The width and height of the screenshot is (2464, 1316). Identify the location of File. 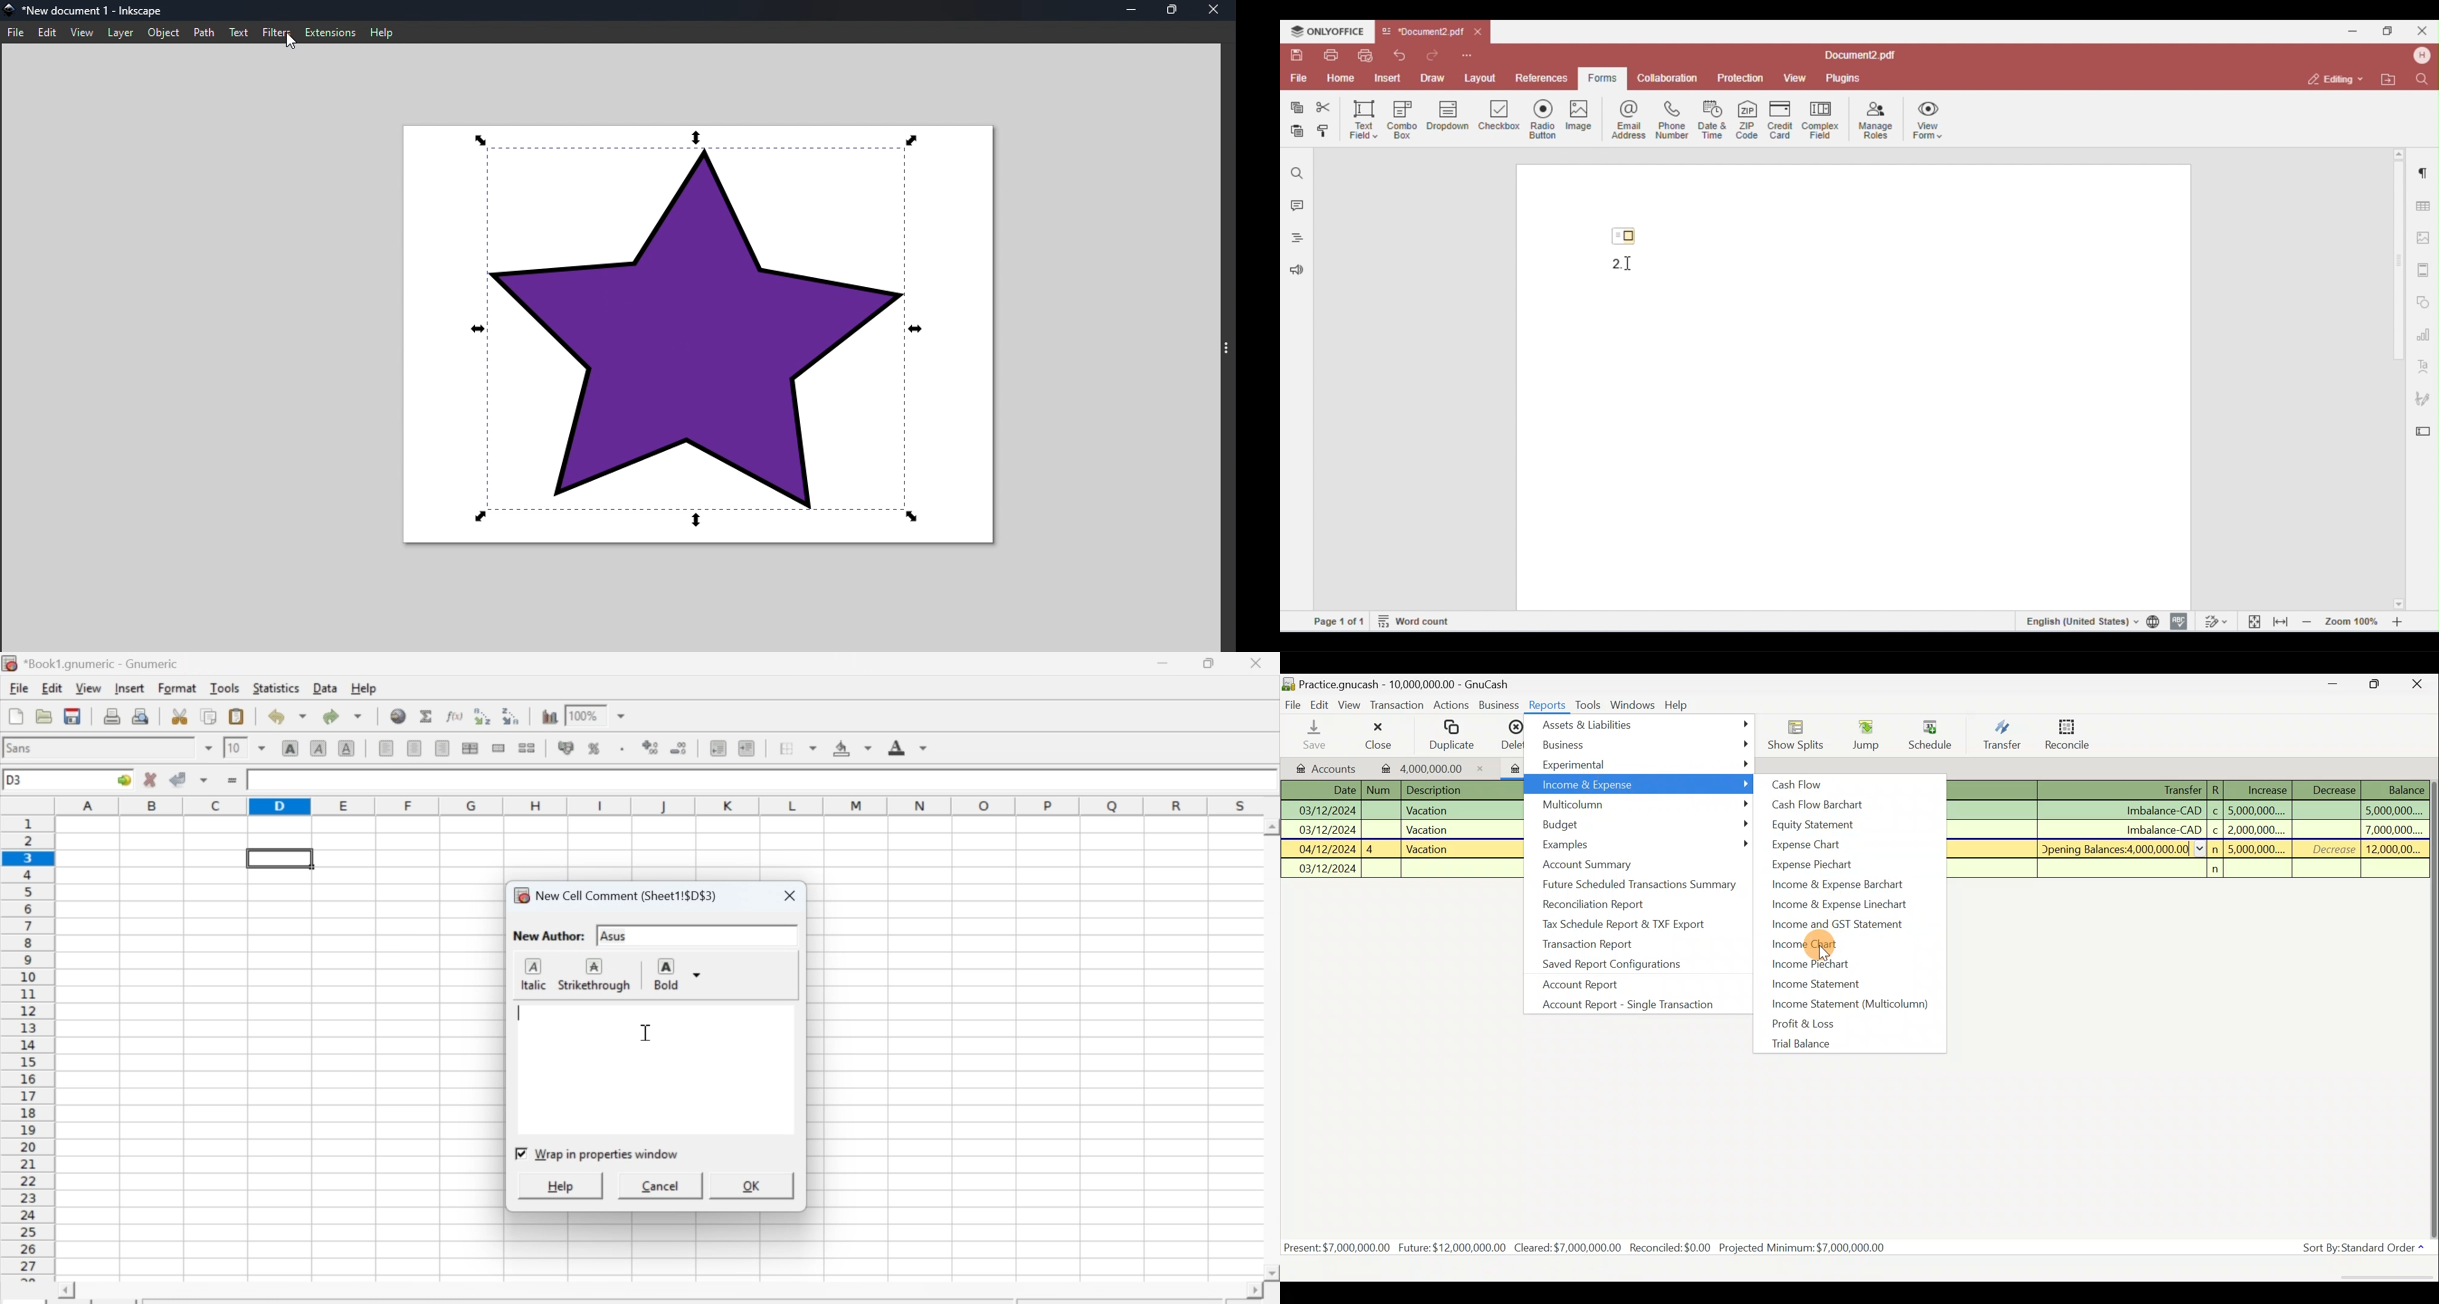
(1293, 705).